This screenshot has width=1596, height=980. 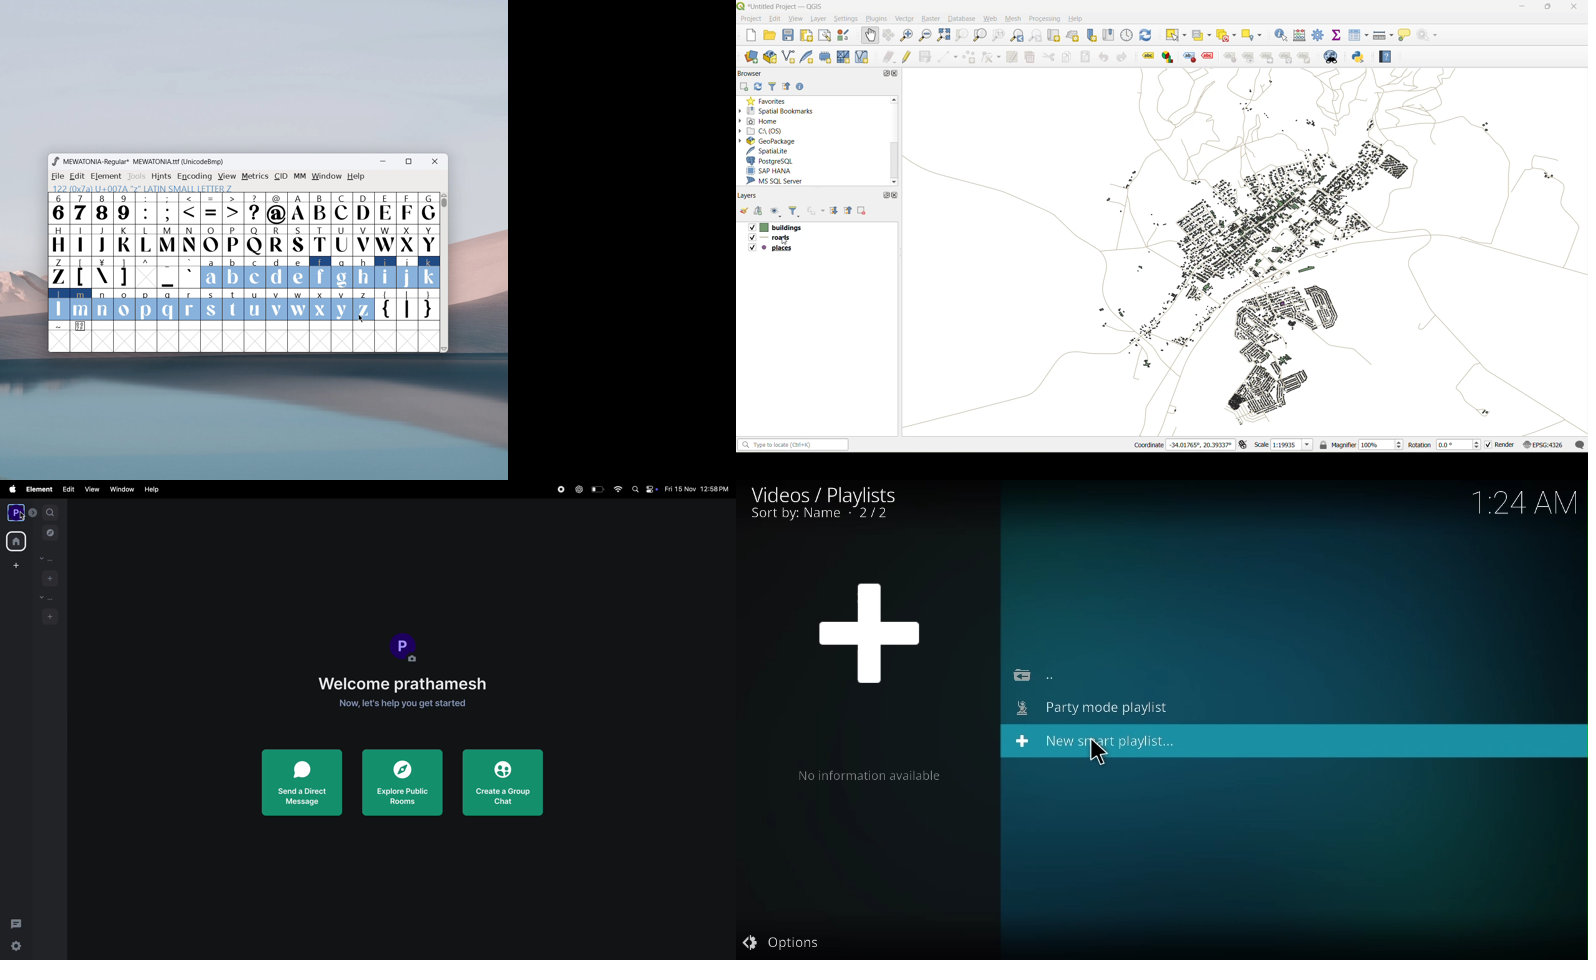 I want to click on cursor, so click(x=361, y=318).